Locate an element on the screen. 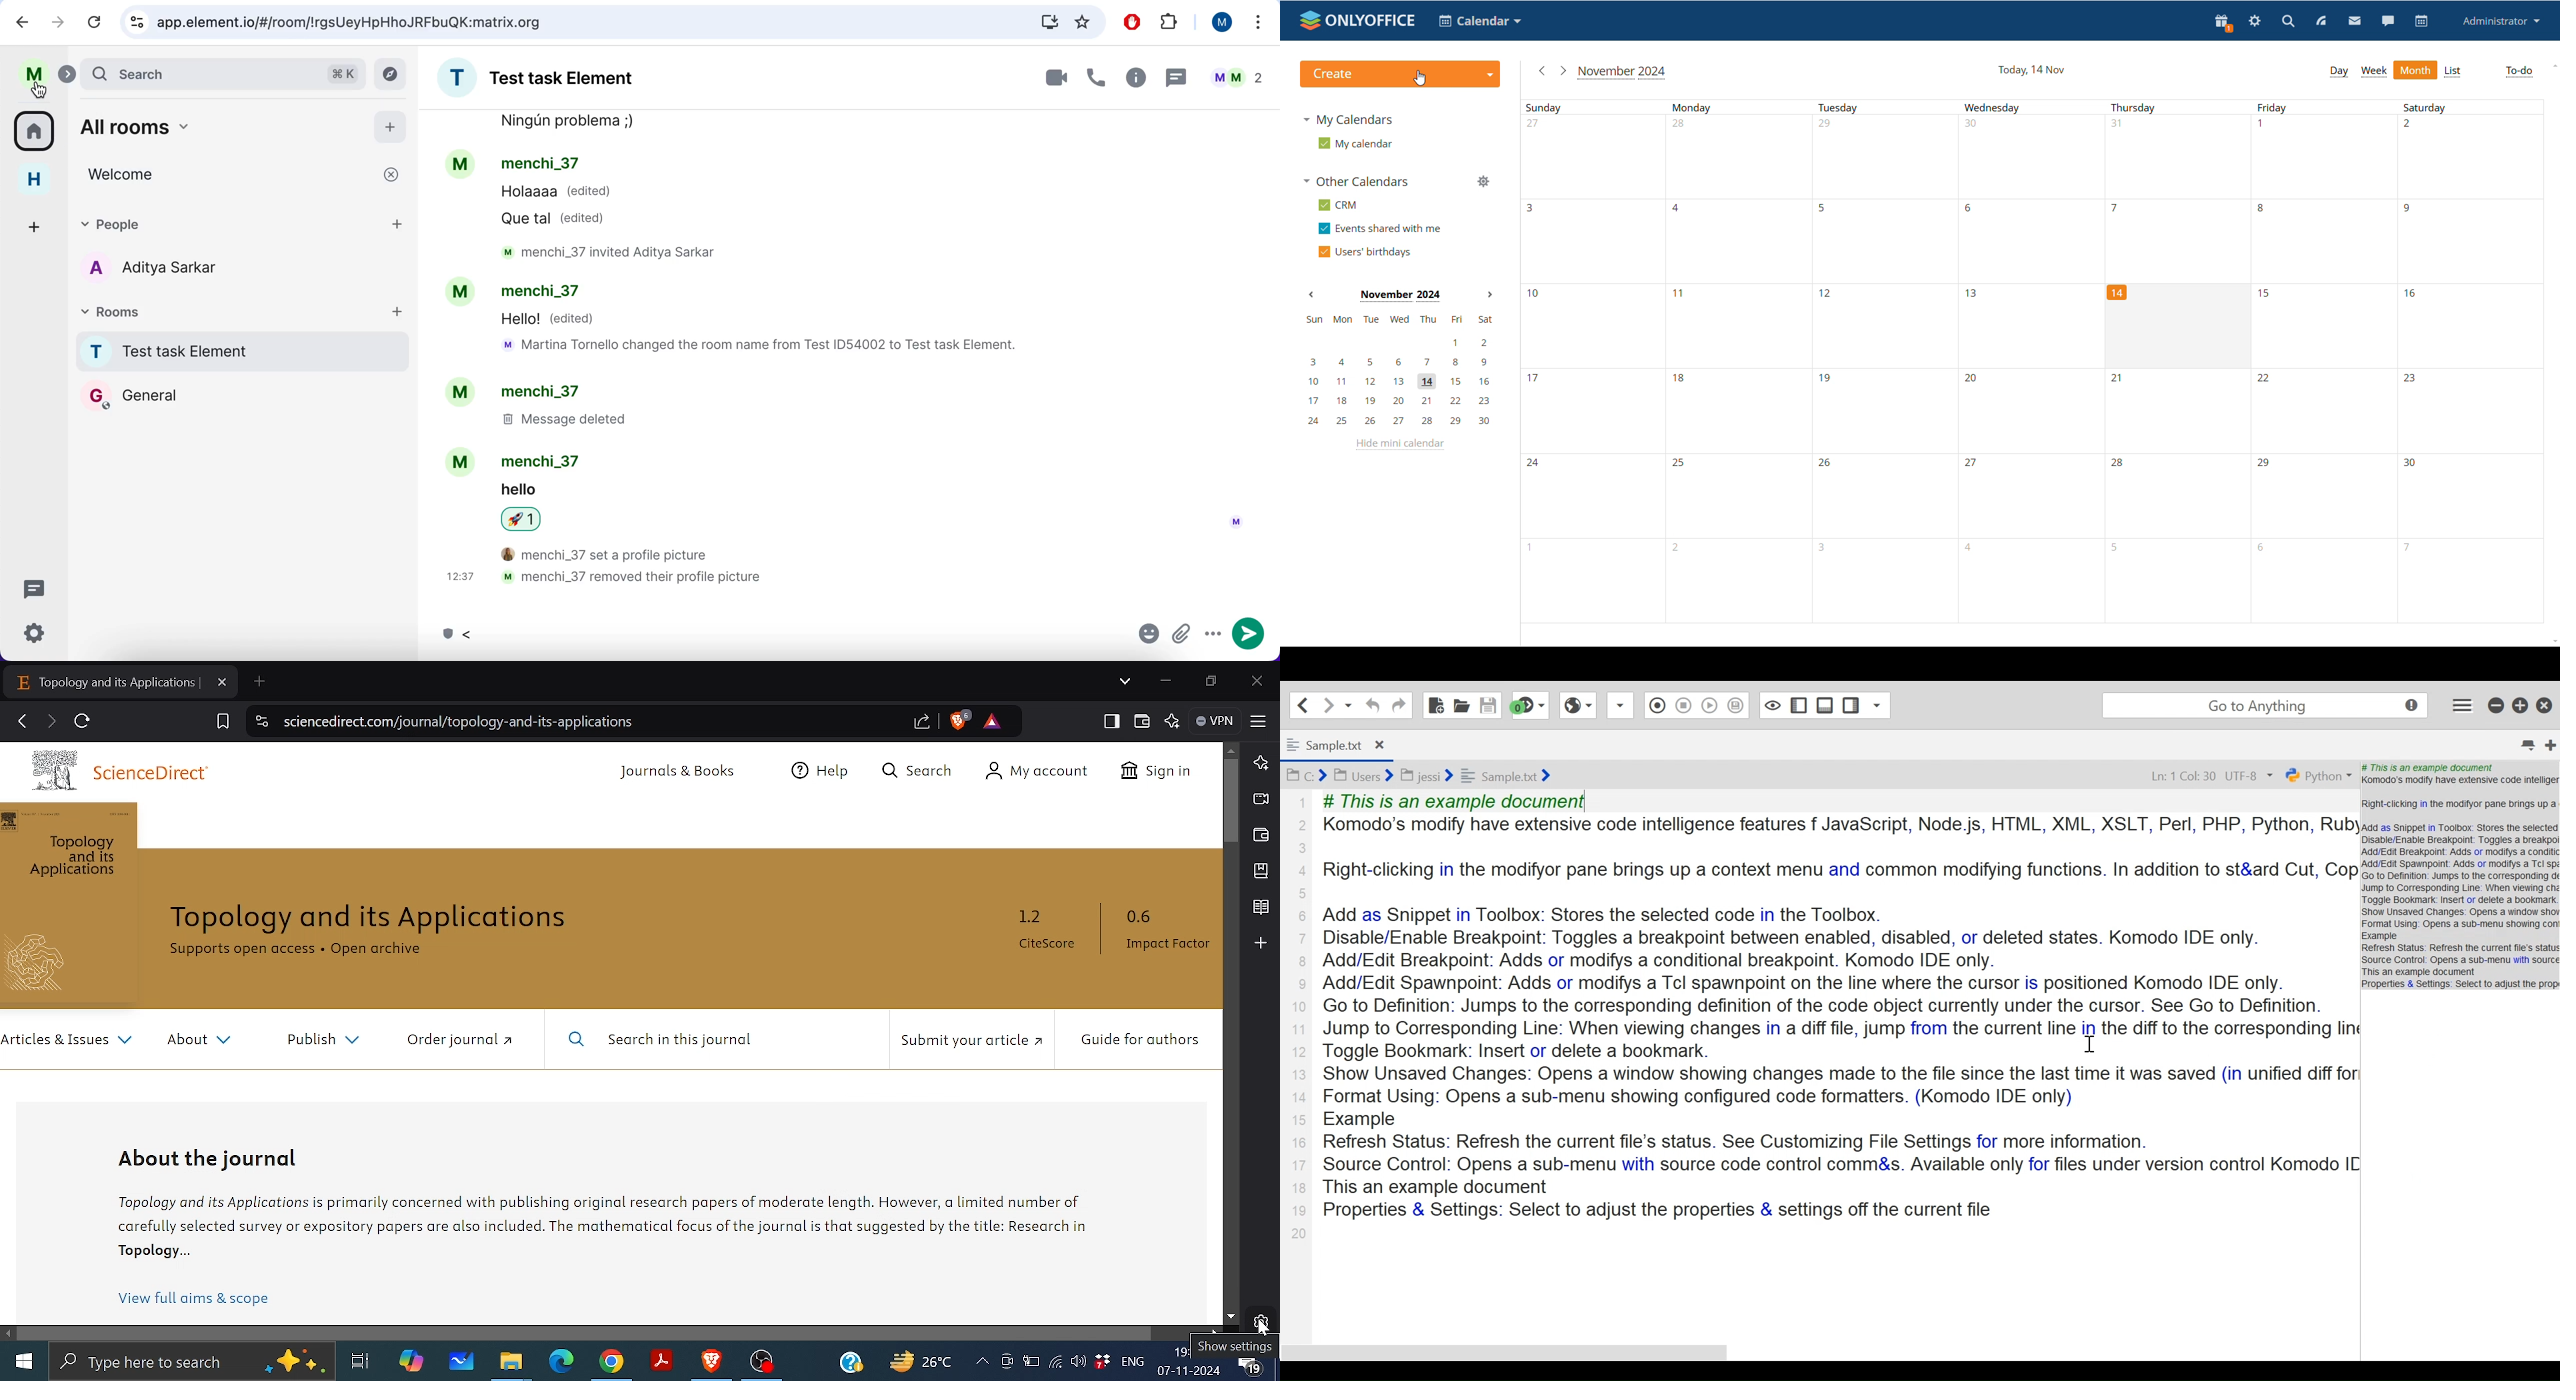 This screenshot has width=2576, height=1400. Publish is located at coordinates (318, 1041).